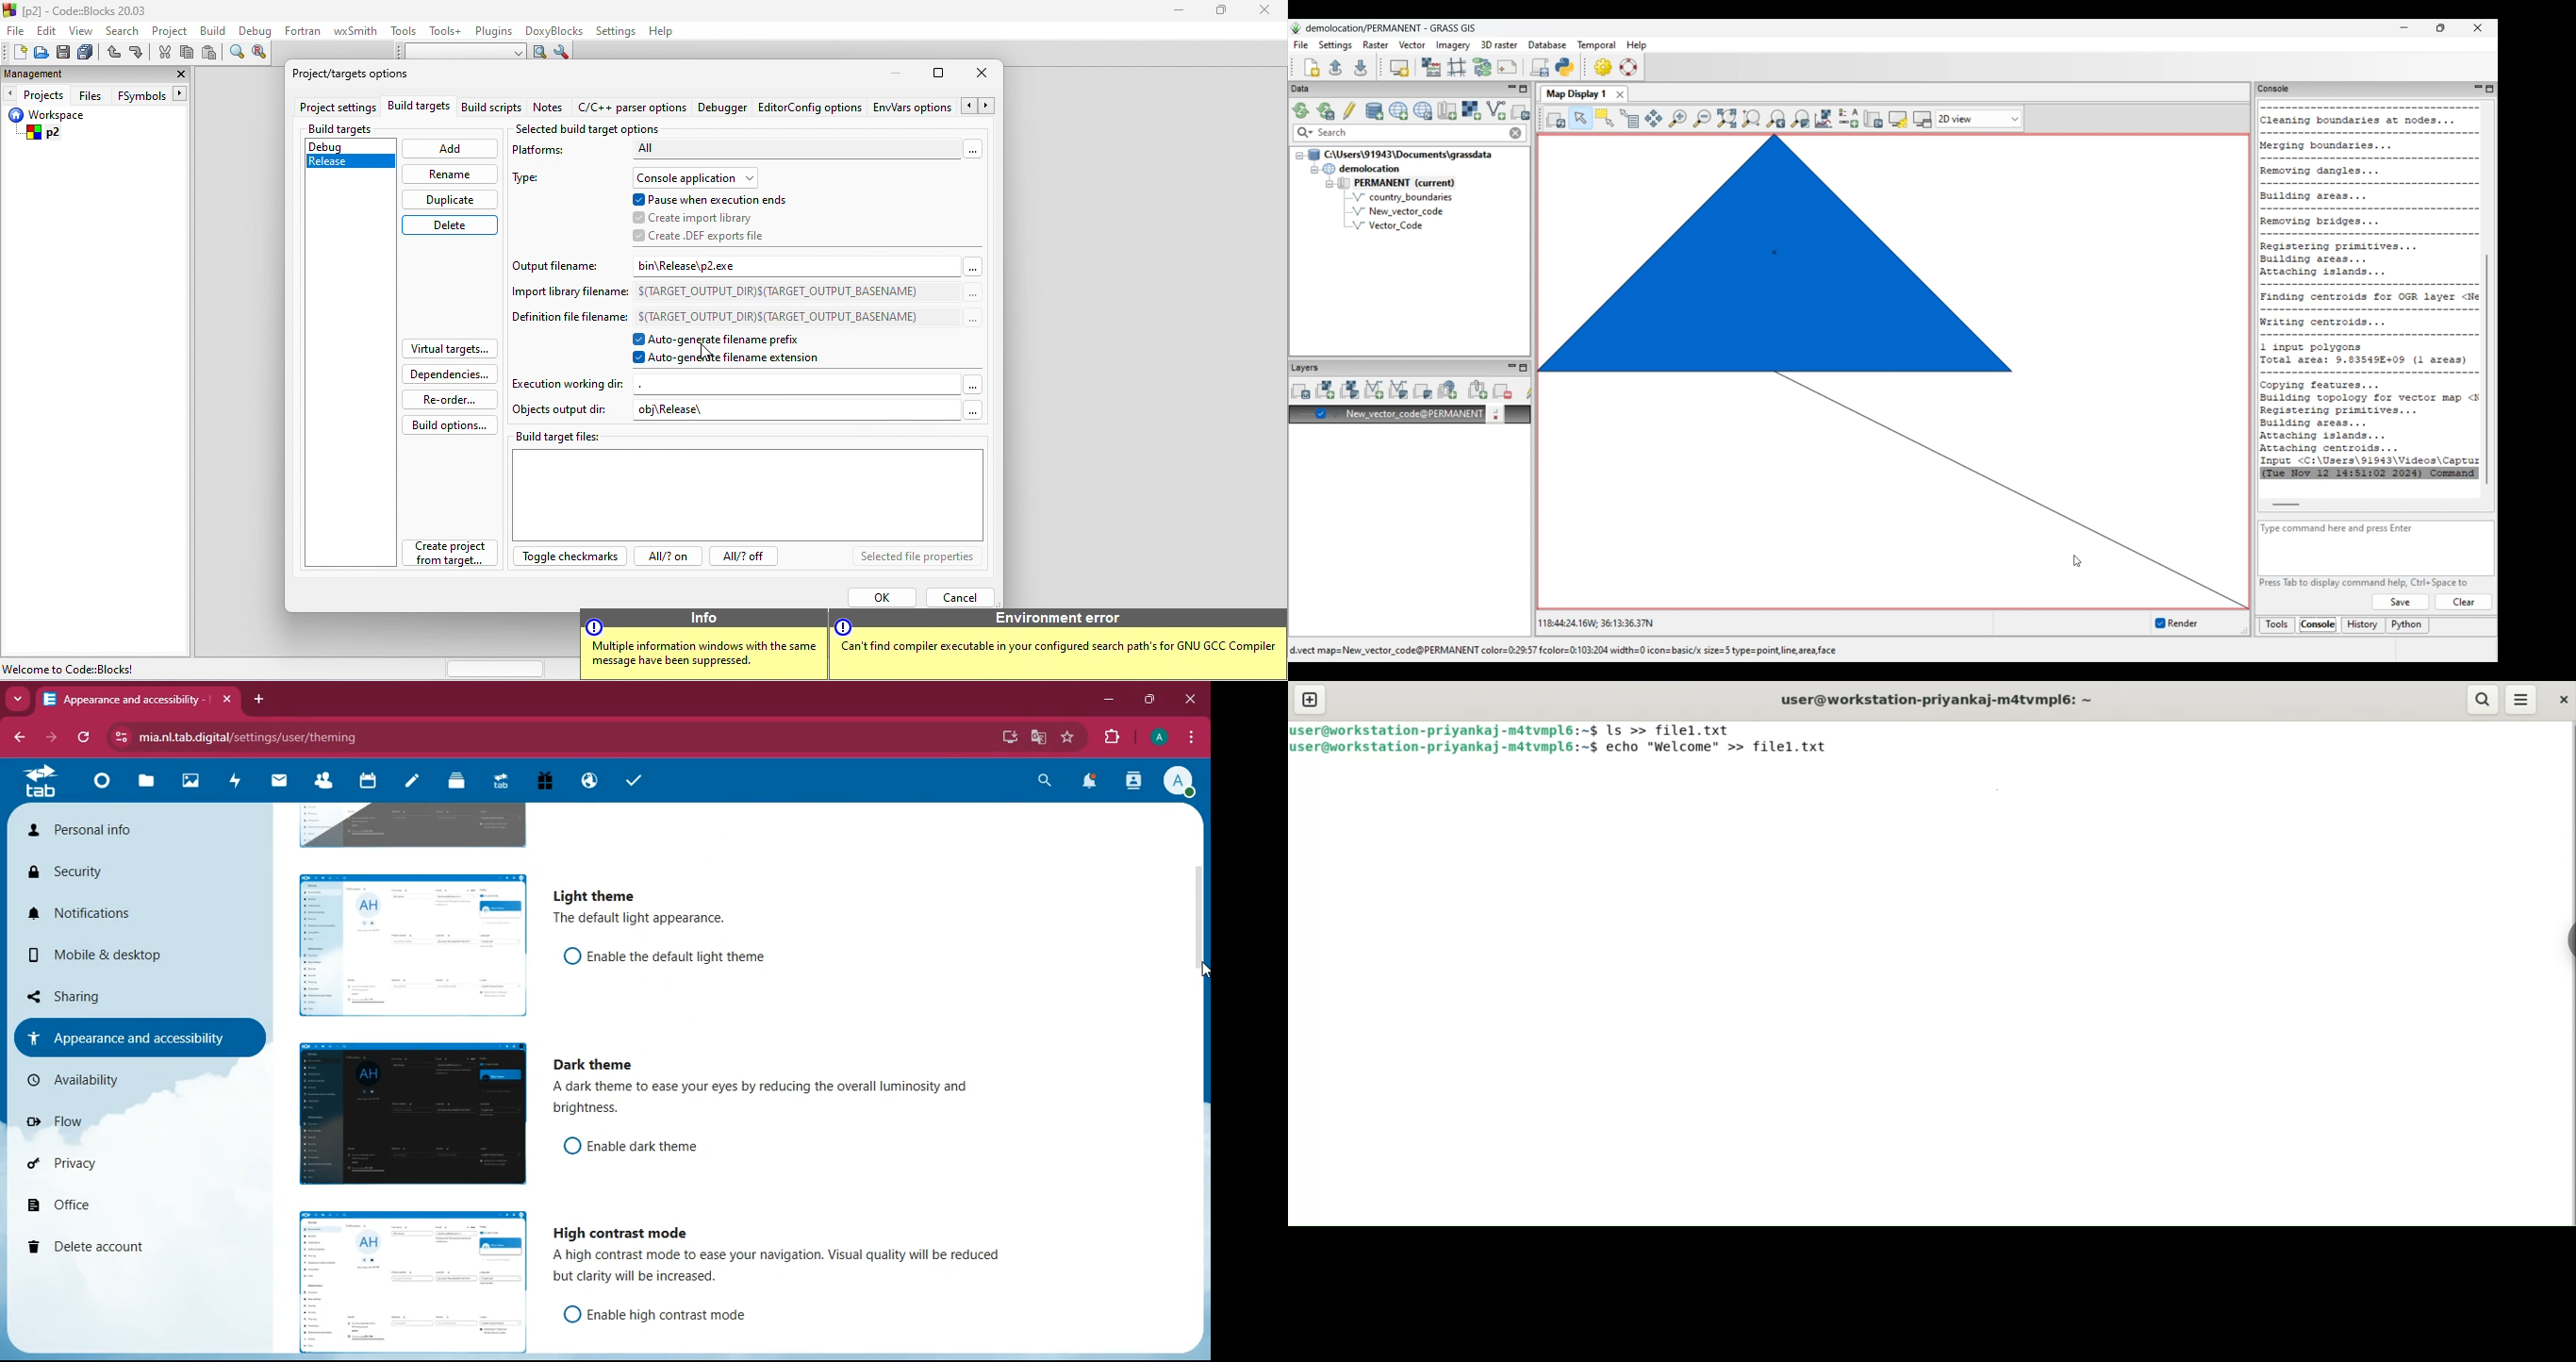 The image size is (2576, 1372). What do you see at coordinates (962, 597) in the screenshot?
I see `cancel` at bounding box center [962, 597].